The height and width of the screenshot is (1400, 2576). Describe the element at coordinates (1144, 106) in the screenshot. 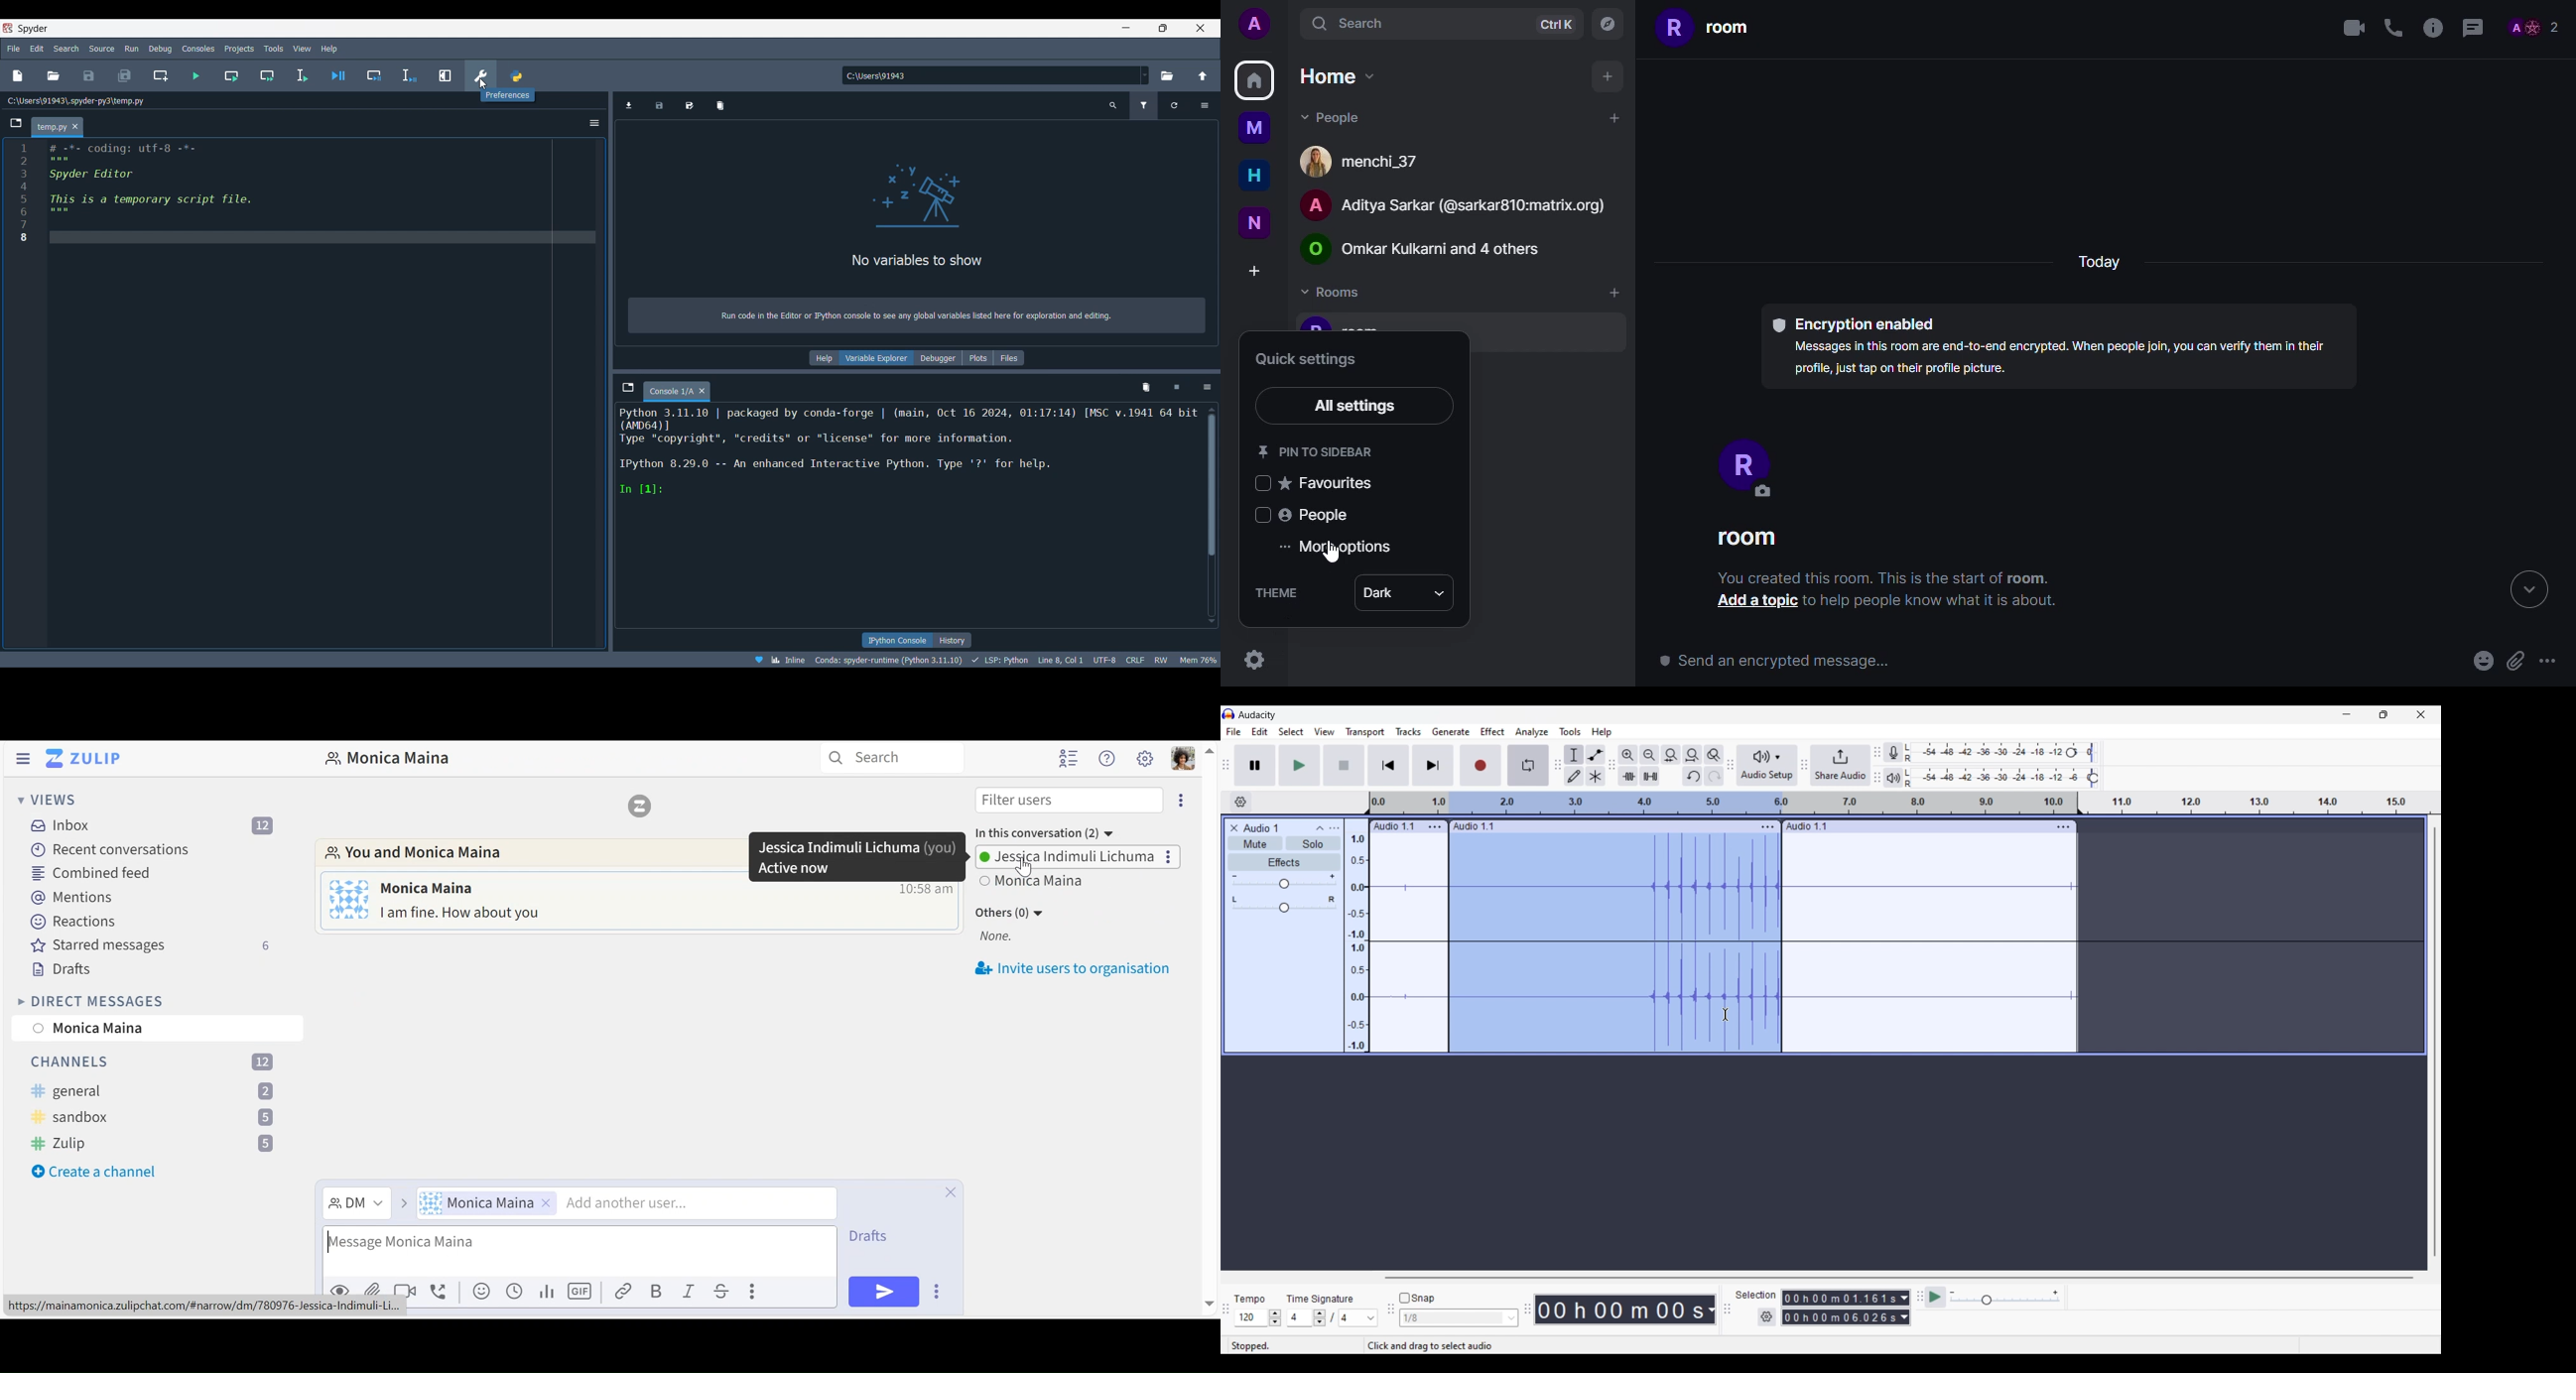

I see `Filter variables` at that location.